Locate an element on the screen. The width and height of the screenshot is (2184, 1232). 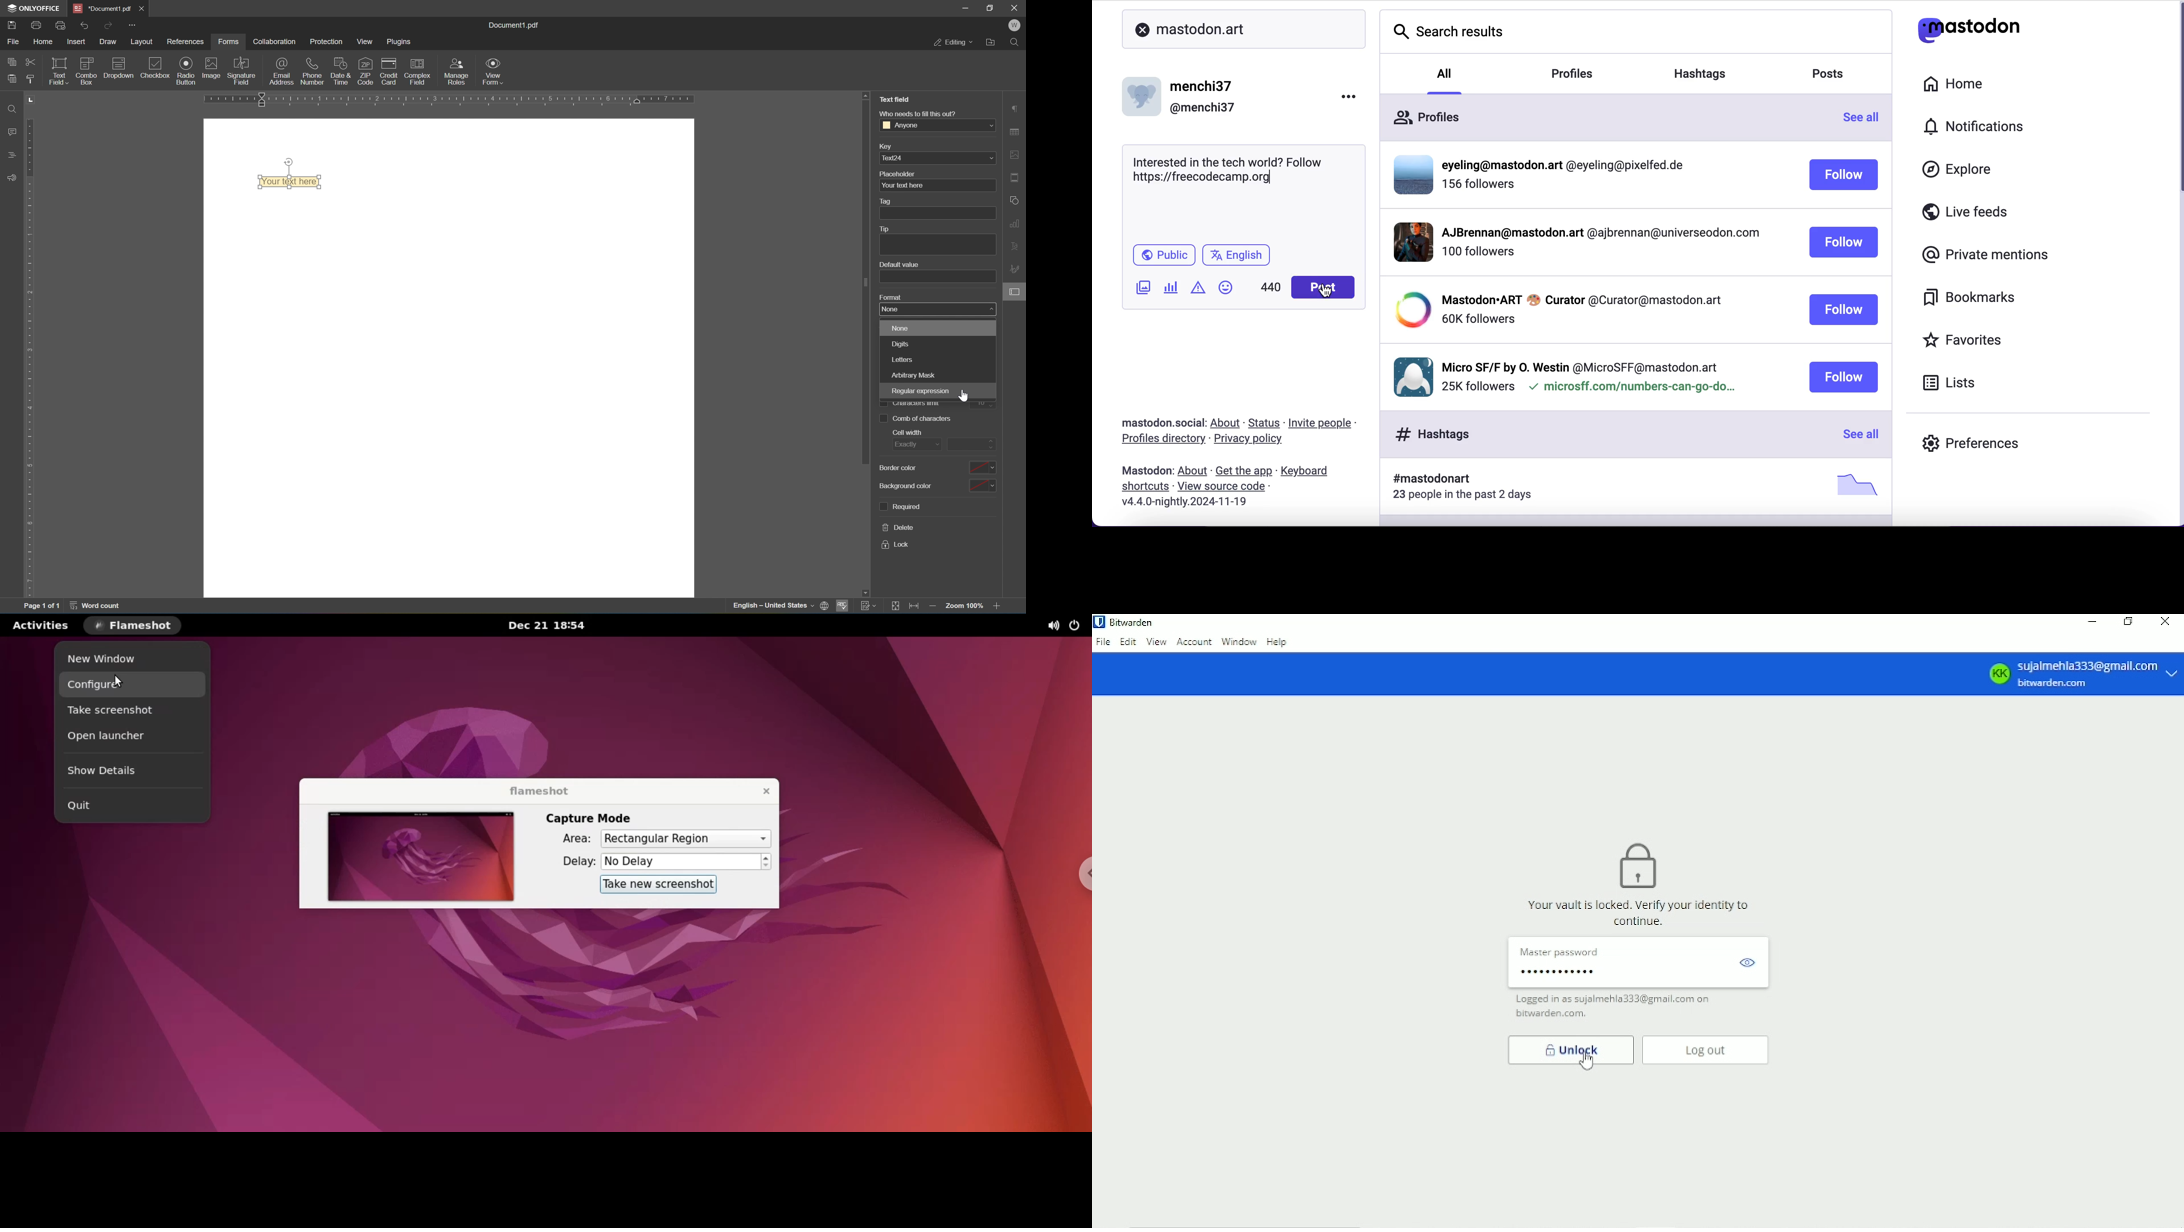
type your text here is located at coordinates (289, 181).